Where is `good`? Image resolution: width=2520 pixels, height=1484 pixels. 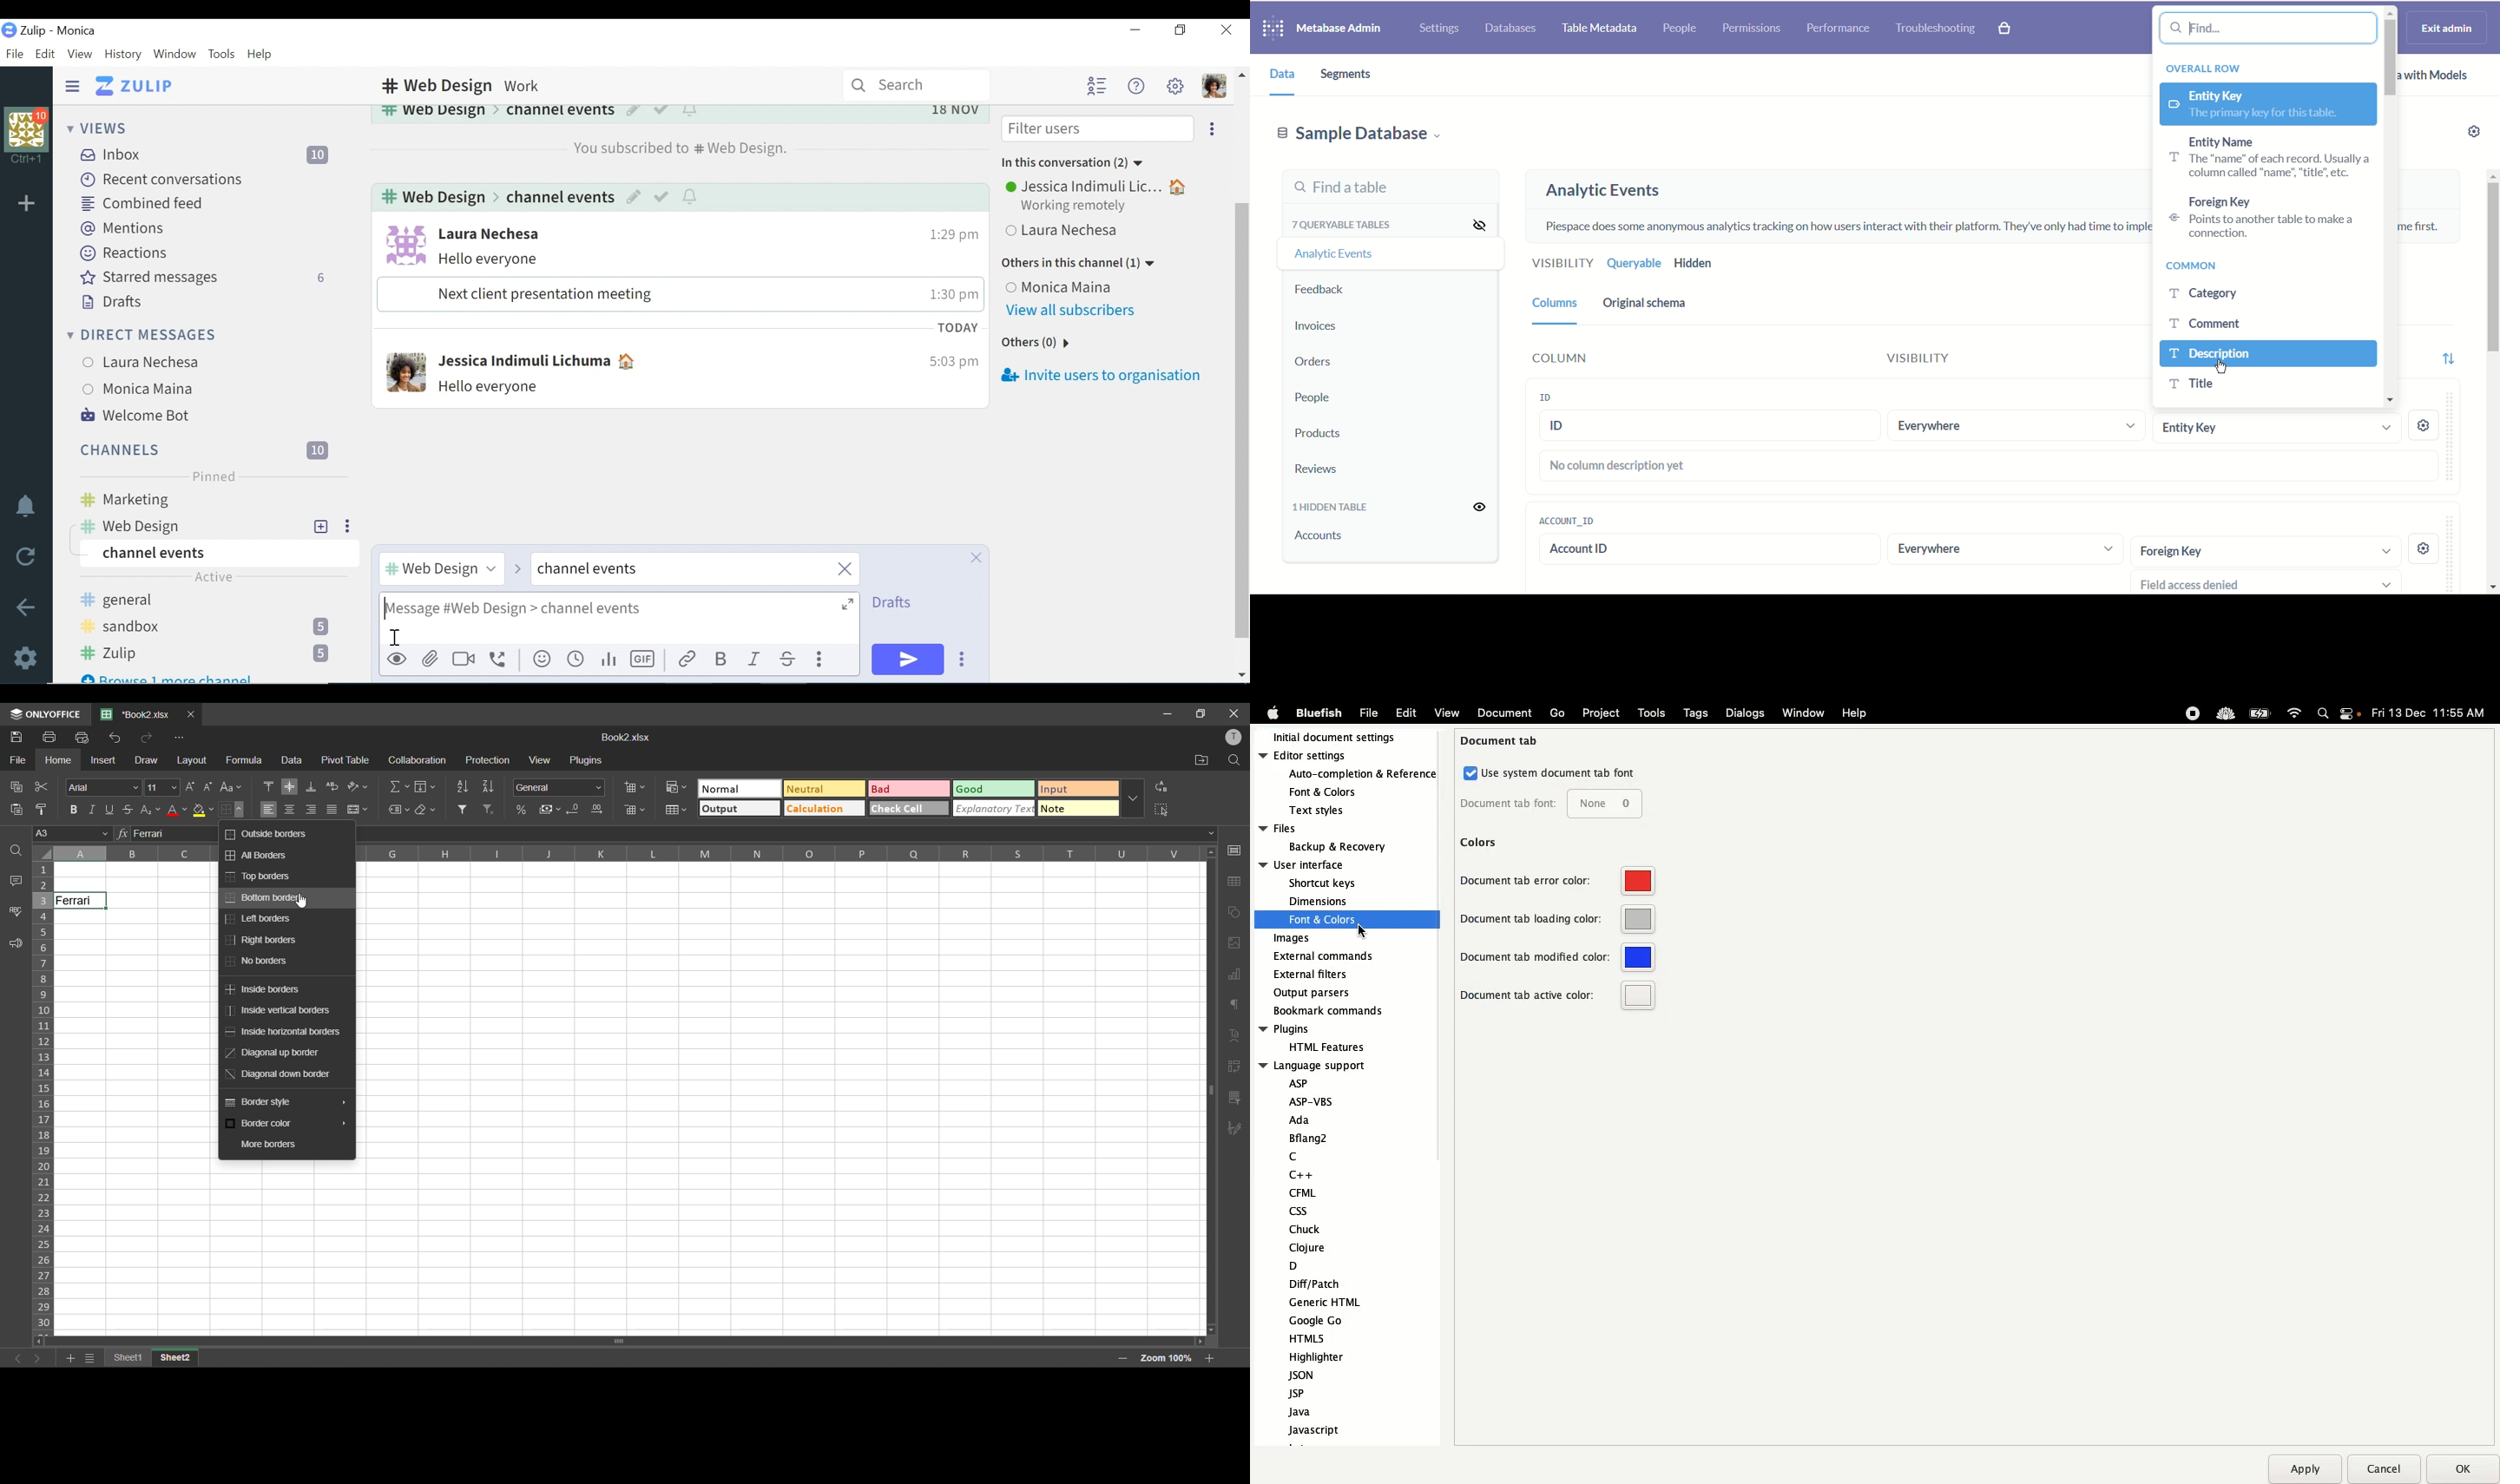
good is located at coordinates (994, 790).